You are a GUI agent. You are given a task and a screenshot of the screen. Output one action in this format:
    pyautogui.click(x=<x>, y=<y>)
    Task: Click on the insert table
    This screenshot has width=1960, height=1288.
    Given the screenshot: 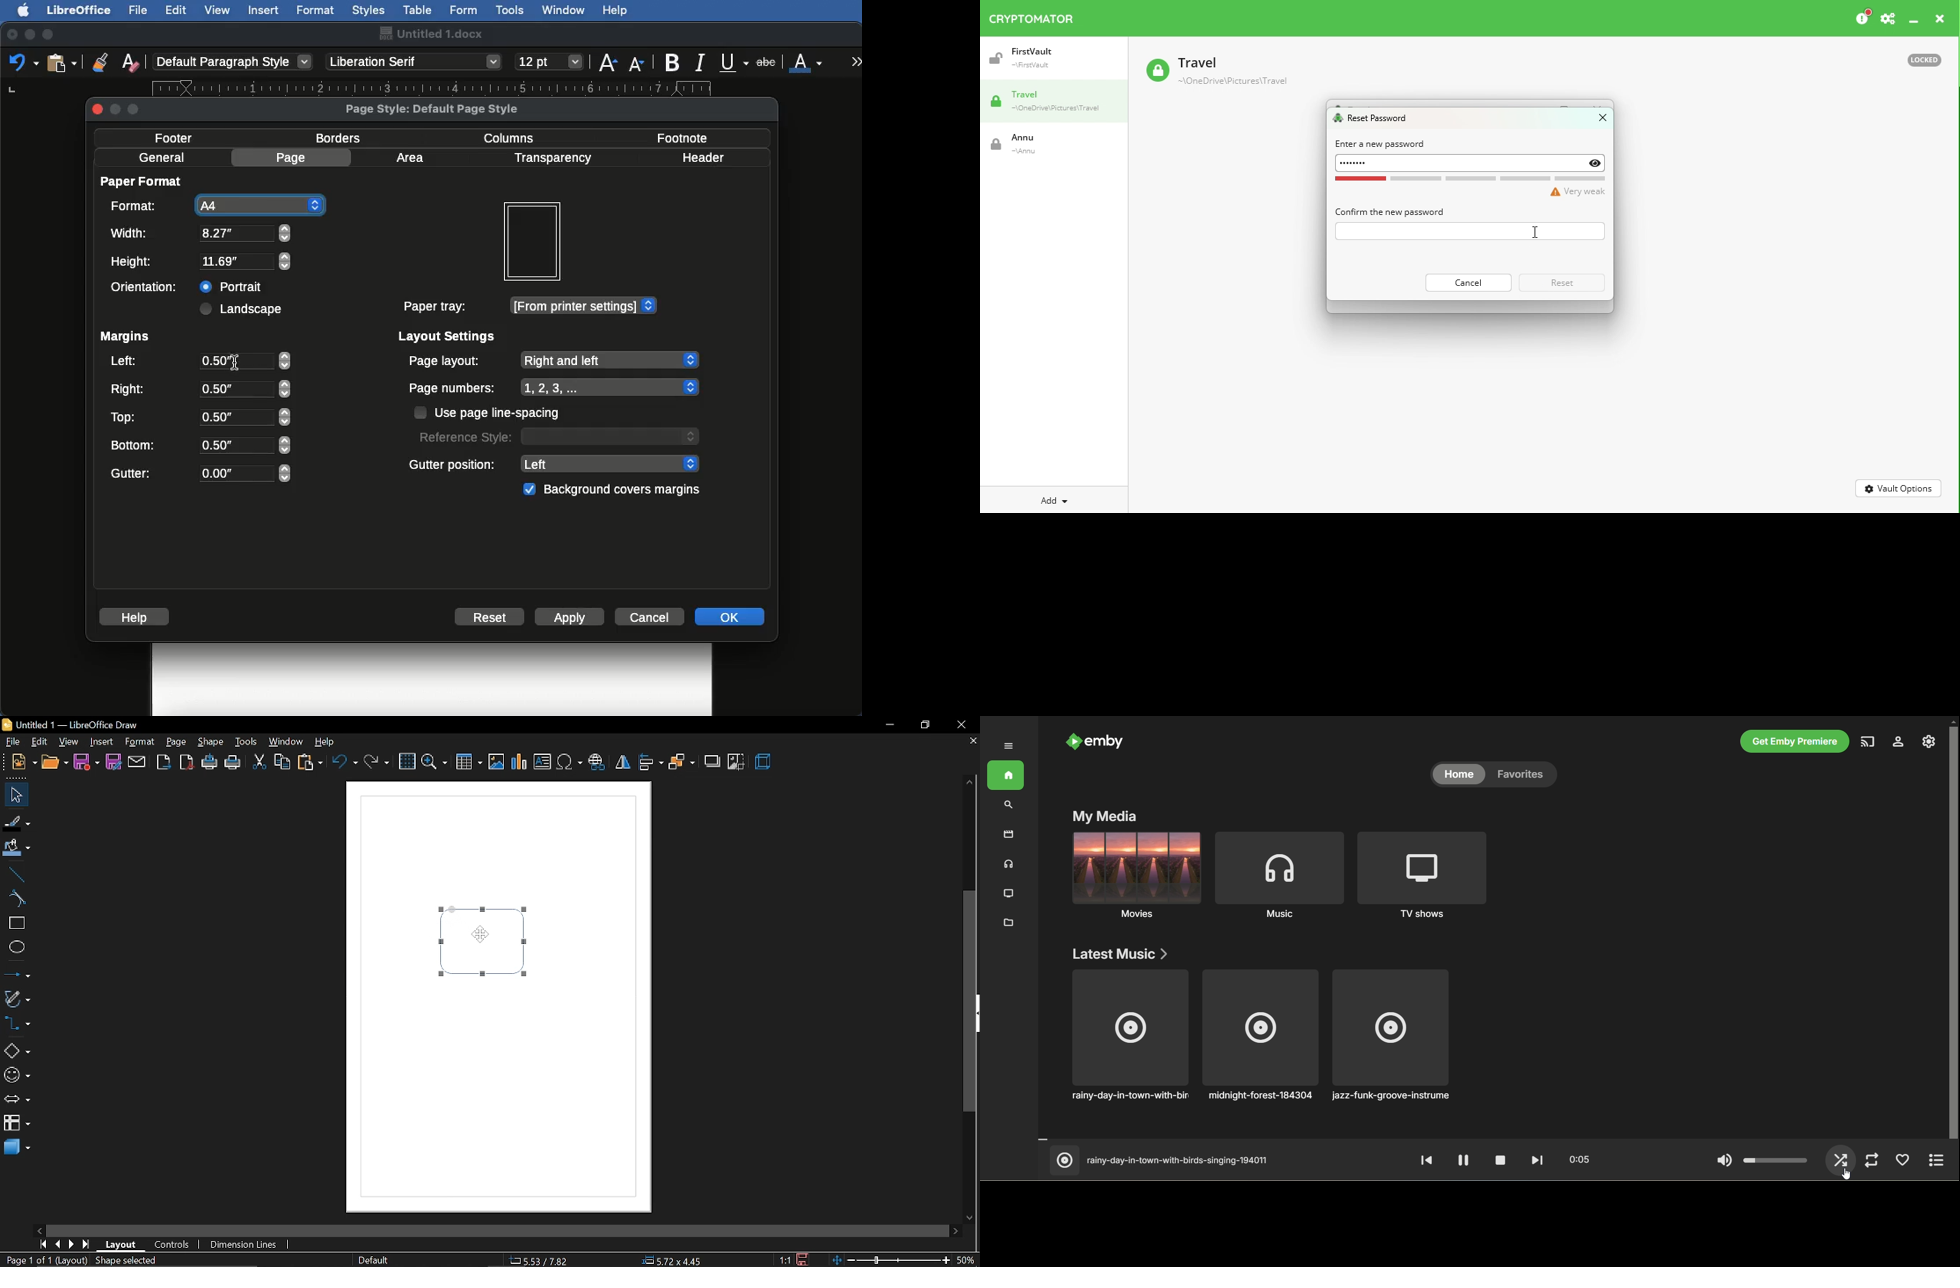 What is the action you would take?
    pyautogui.click(x=468, y=763)
    